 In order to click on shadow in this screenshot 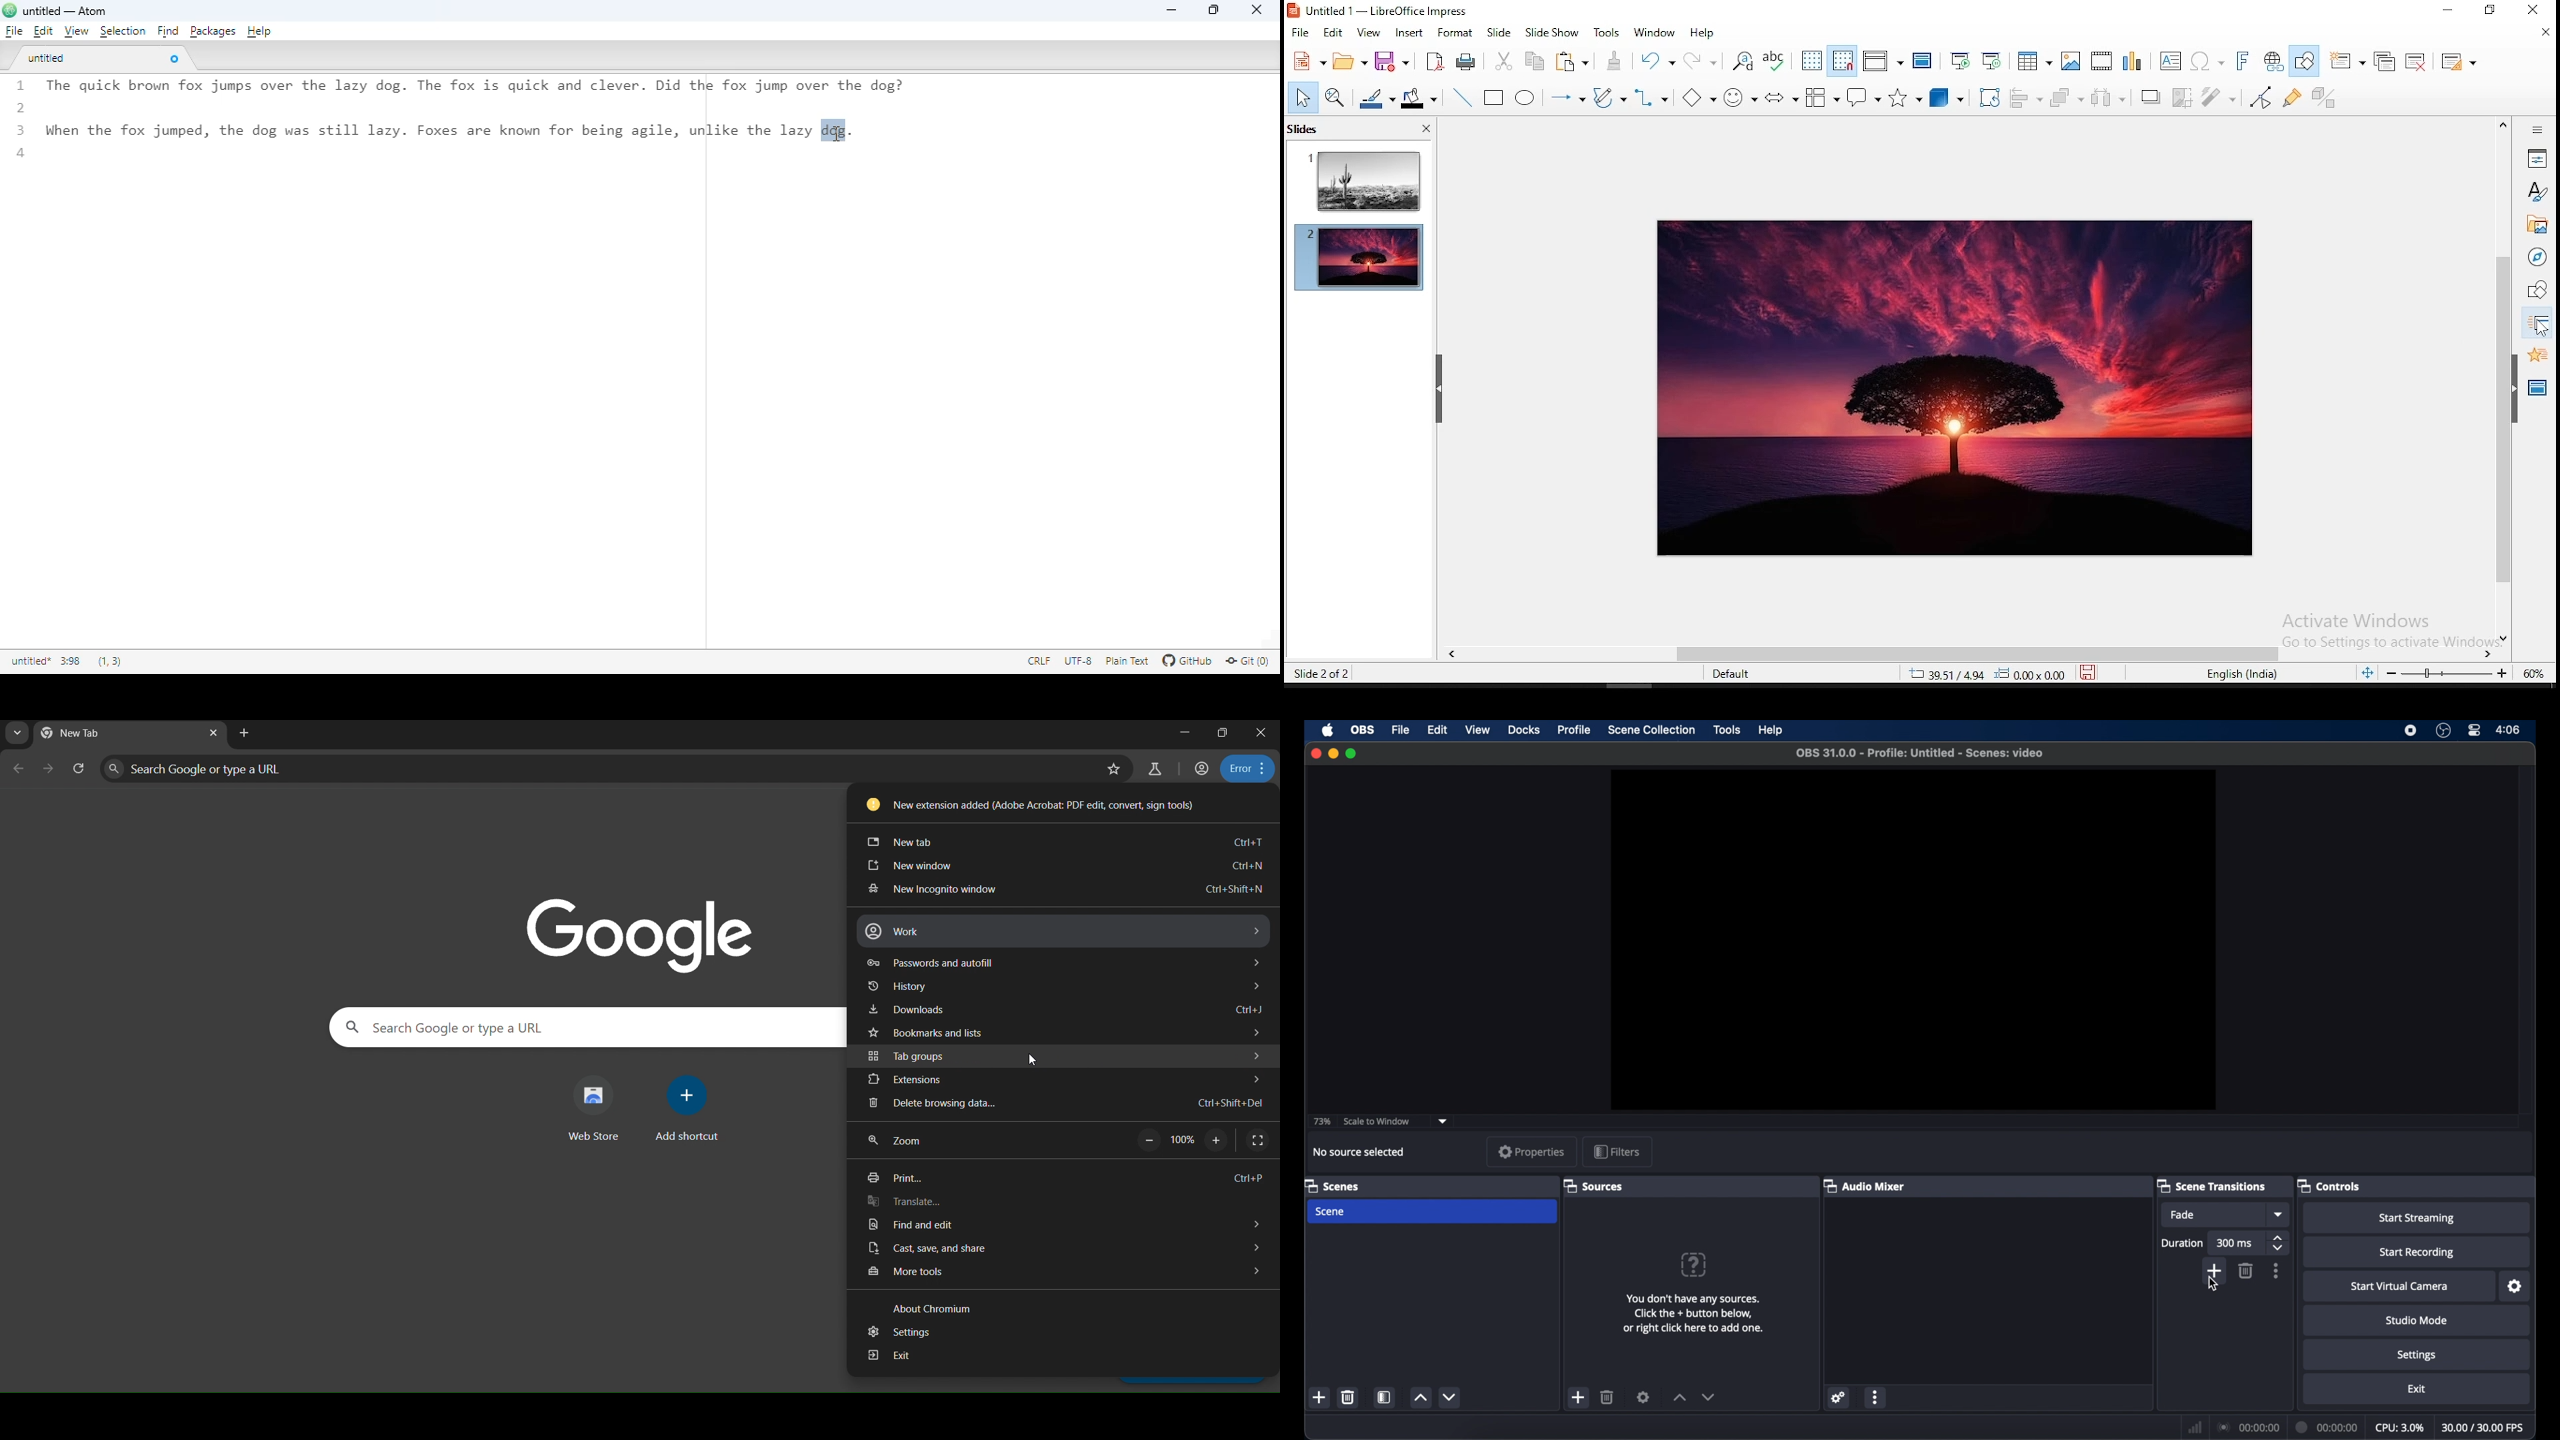, I will do `click(2150, 97)`.